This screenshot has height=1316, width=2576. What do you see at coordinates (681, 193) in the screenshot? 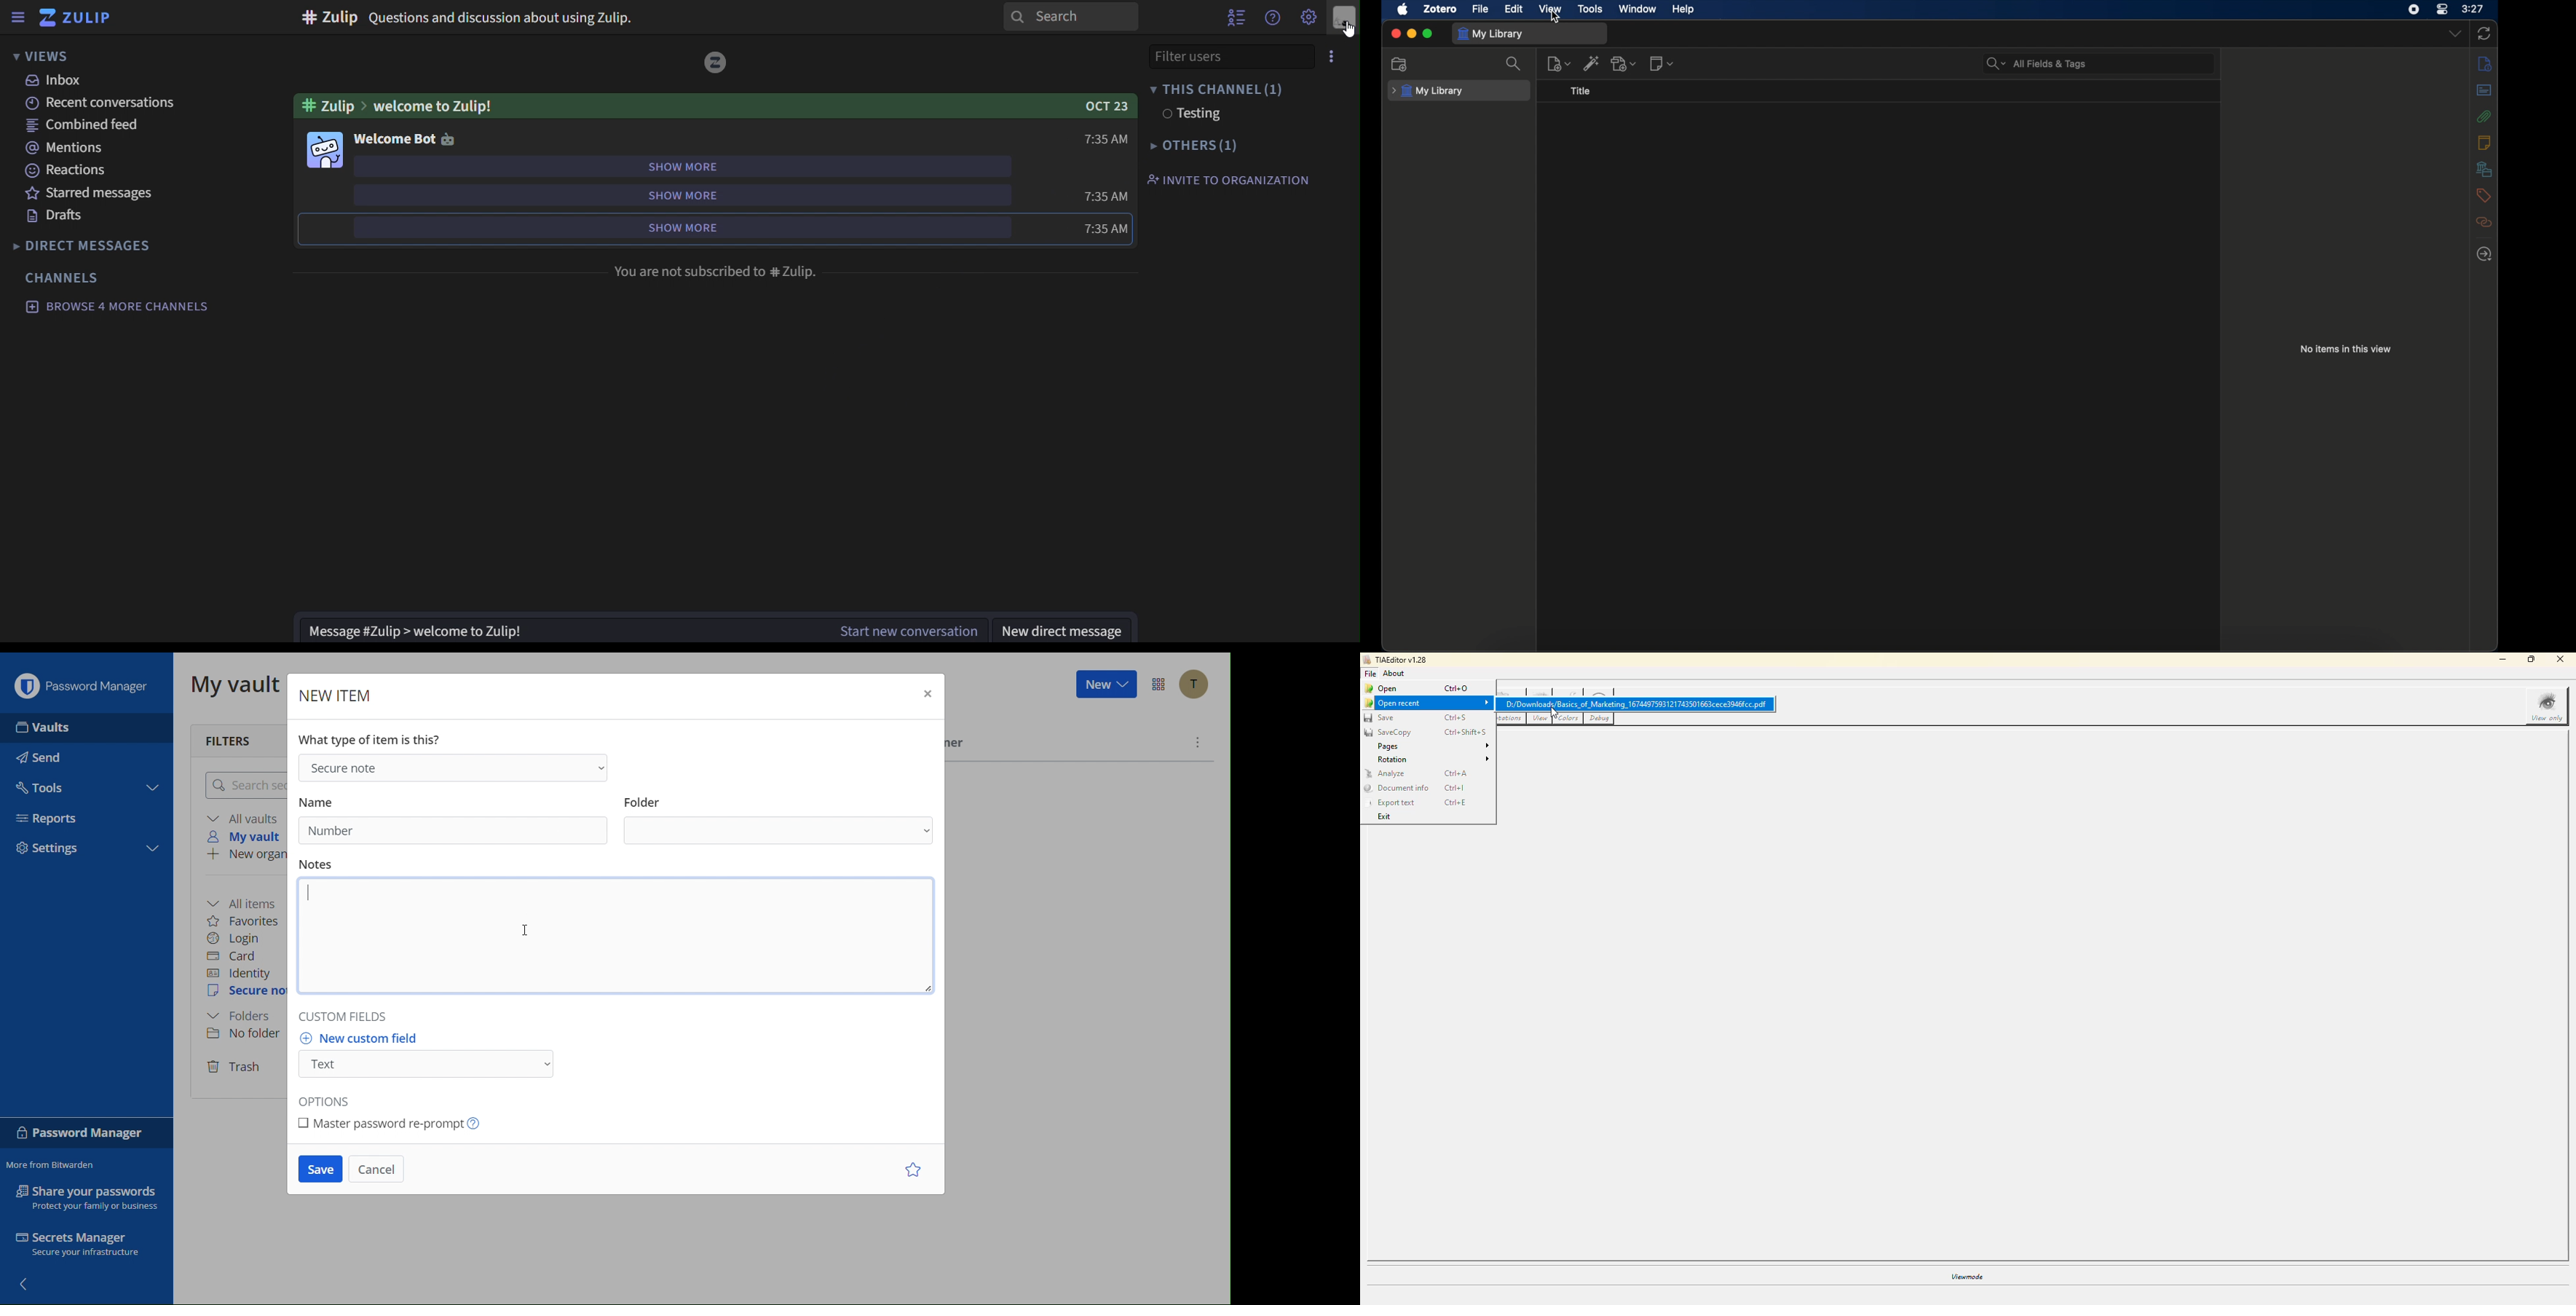
I see `show more` at bounding box center [681, 193].